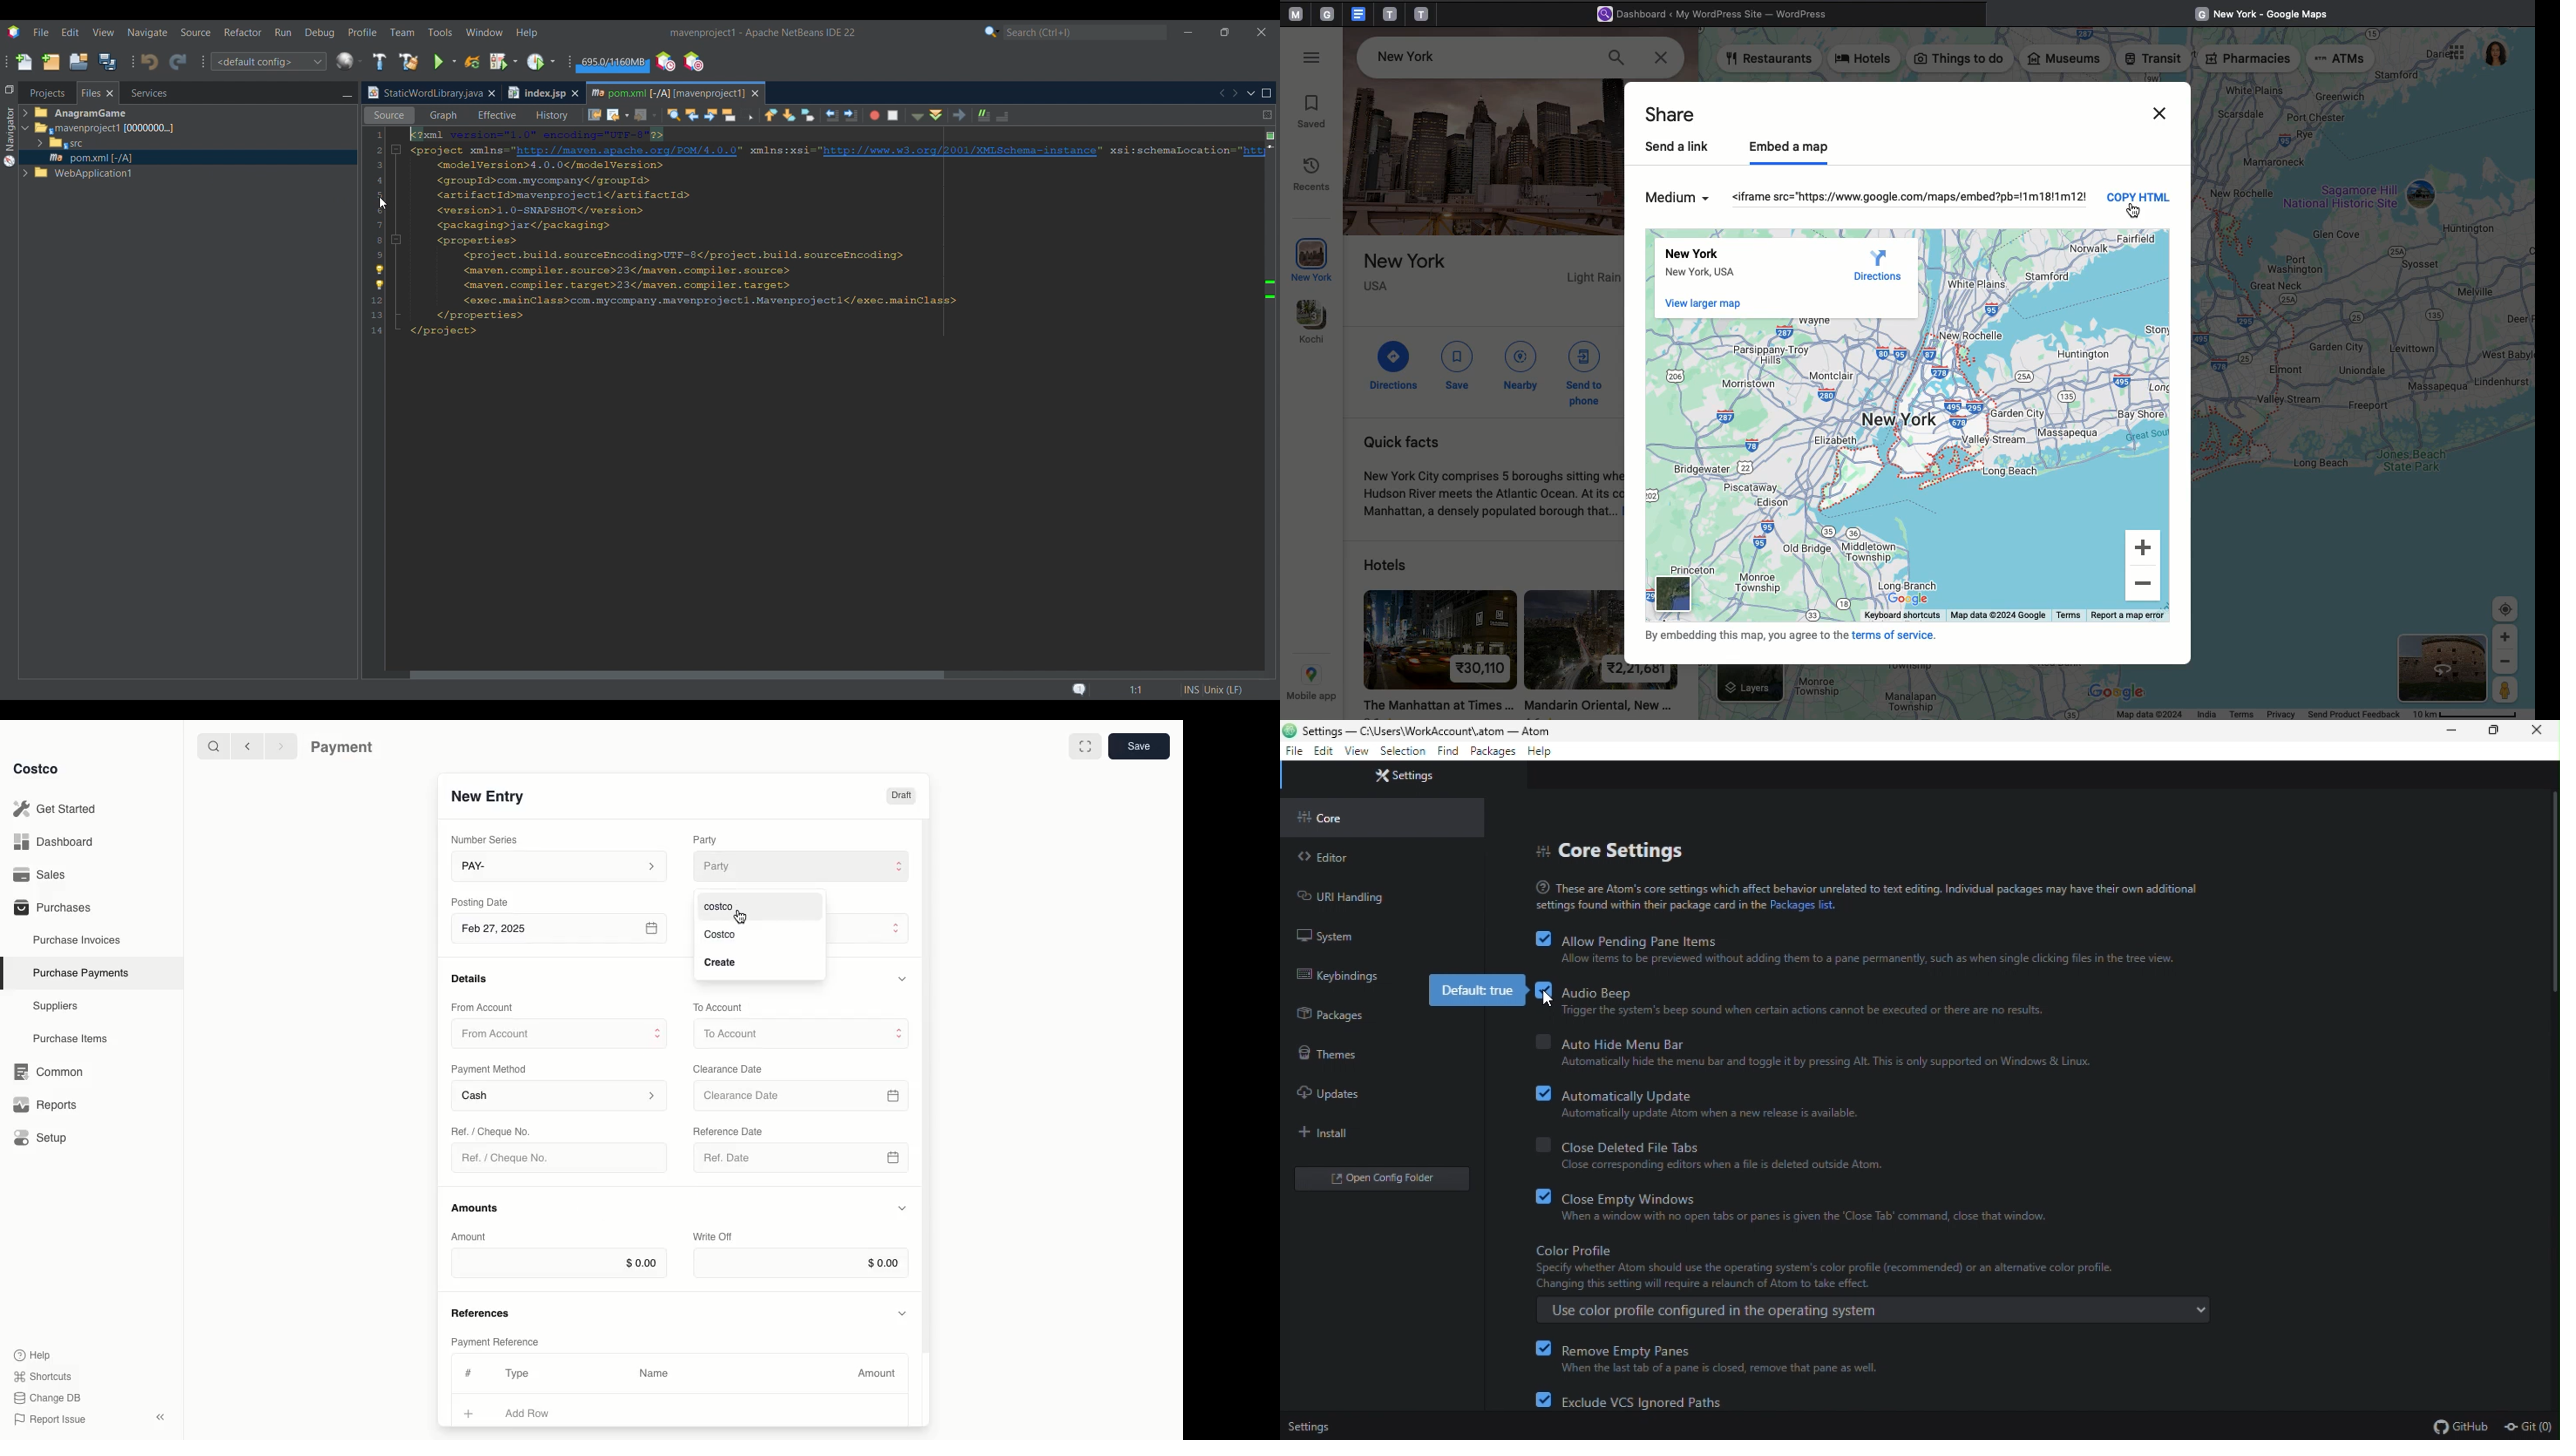  Describe the element at coordinates (1436, 646) in the screenshot. I see `hotel 1` at that location.